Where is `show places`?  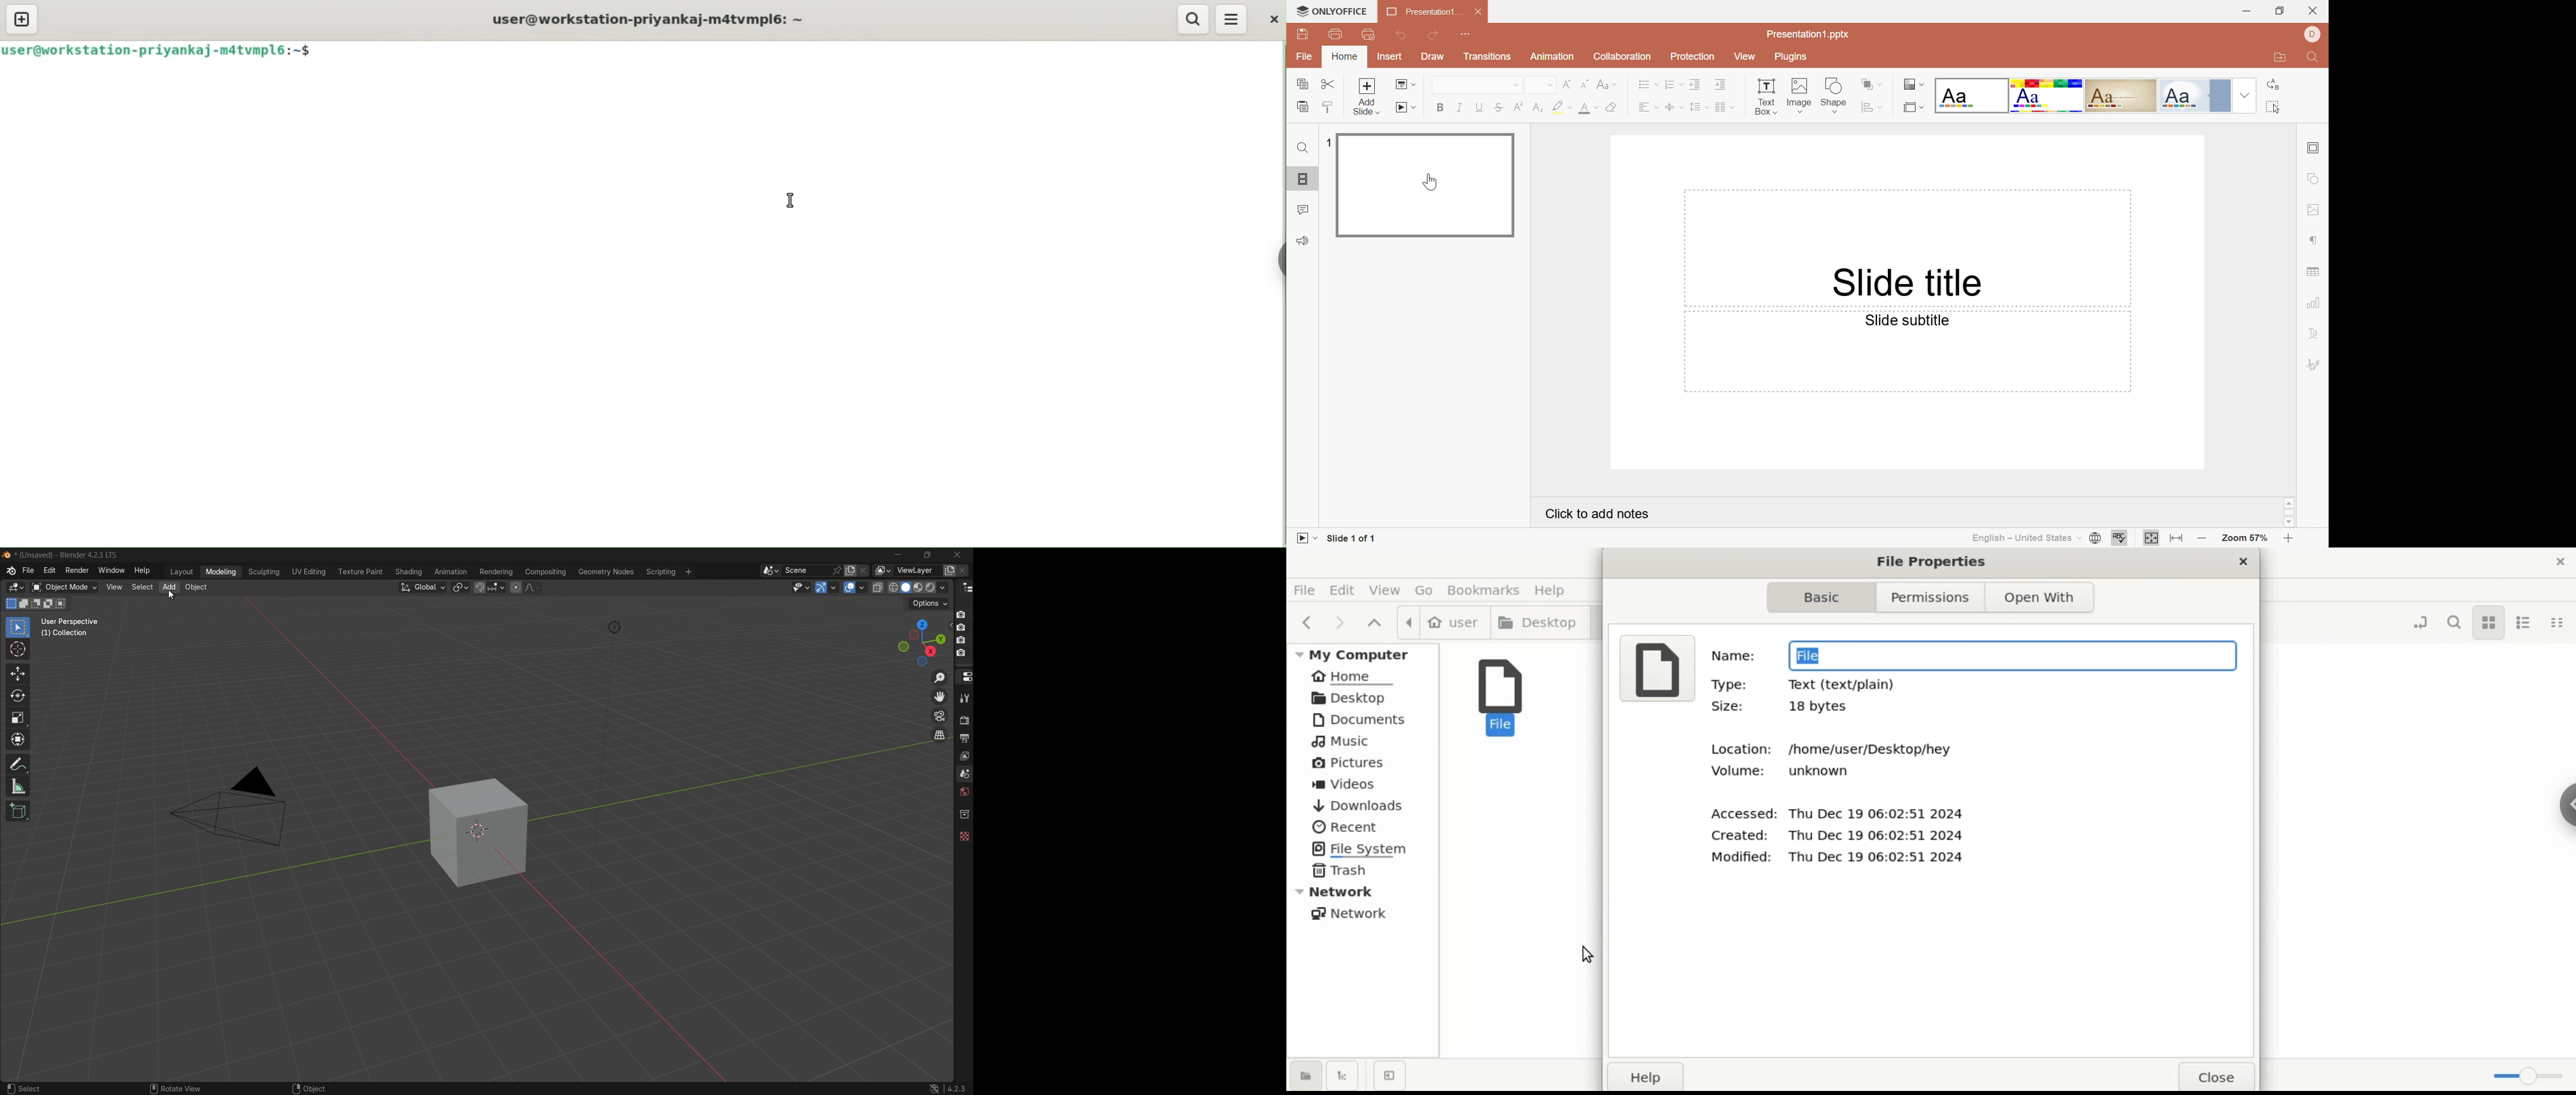 show places is located at coordinates (1304, 1077).